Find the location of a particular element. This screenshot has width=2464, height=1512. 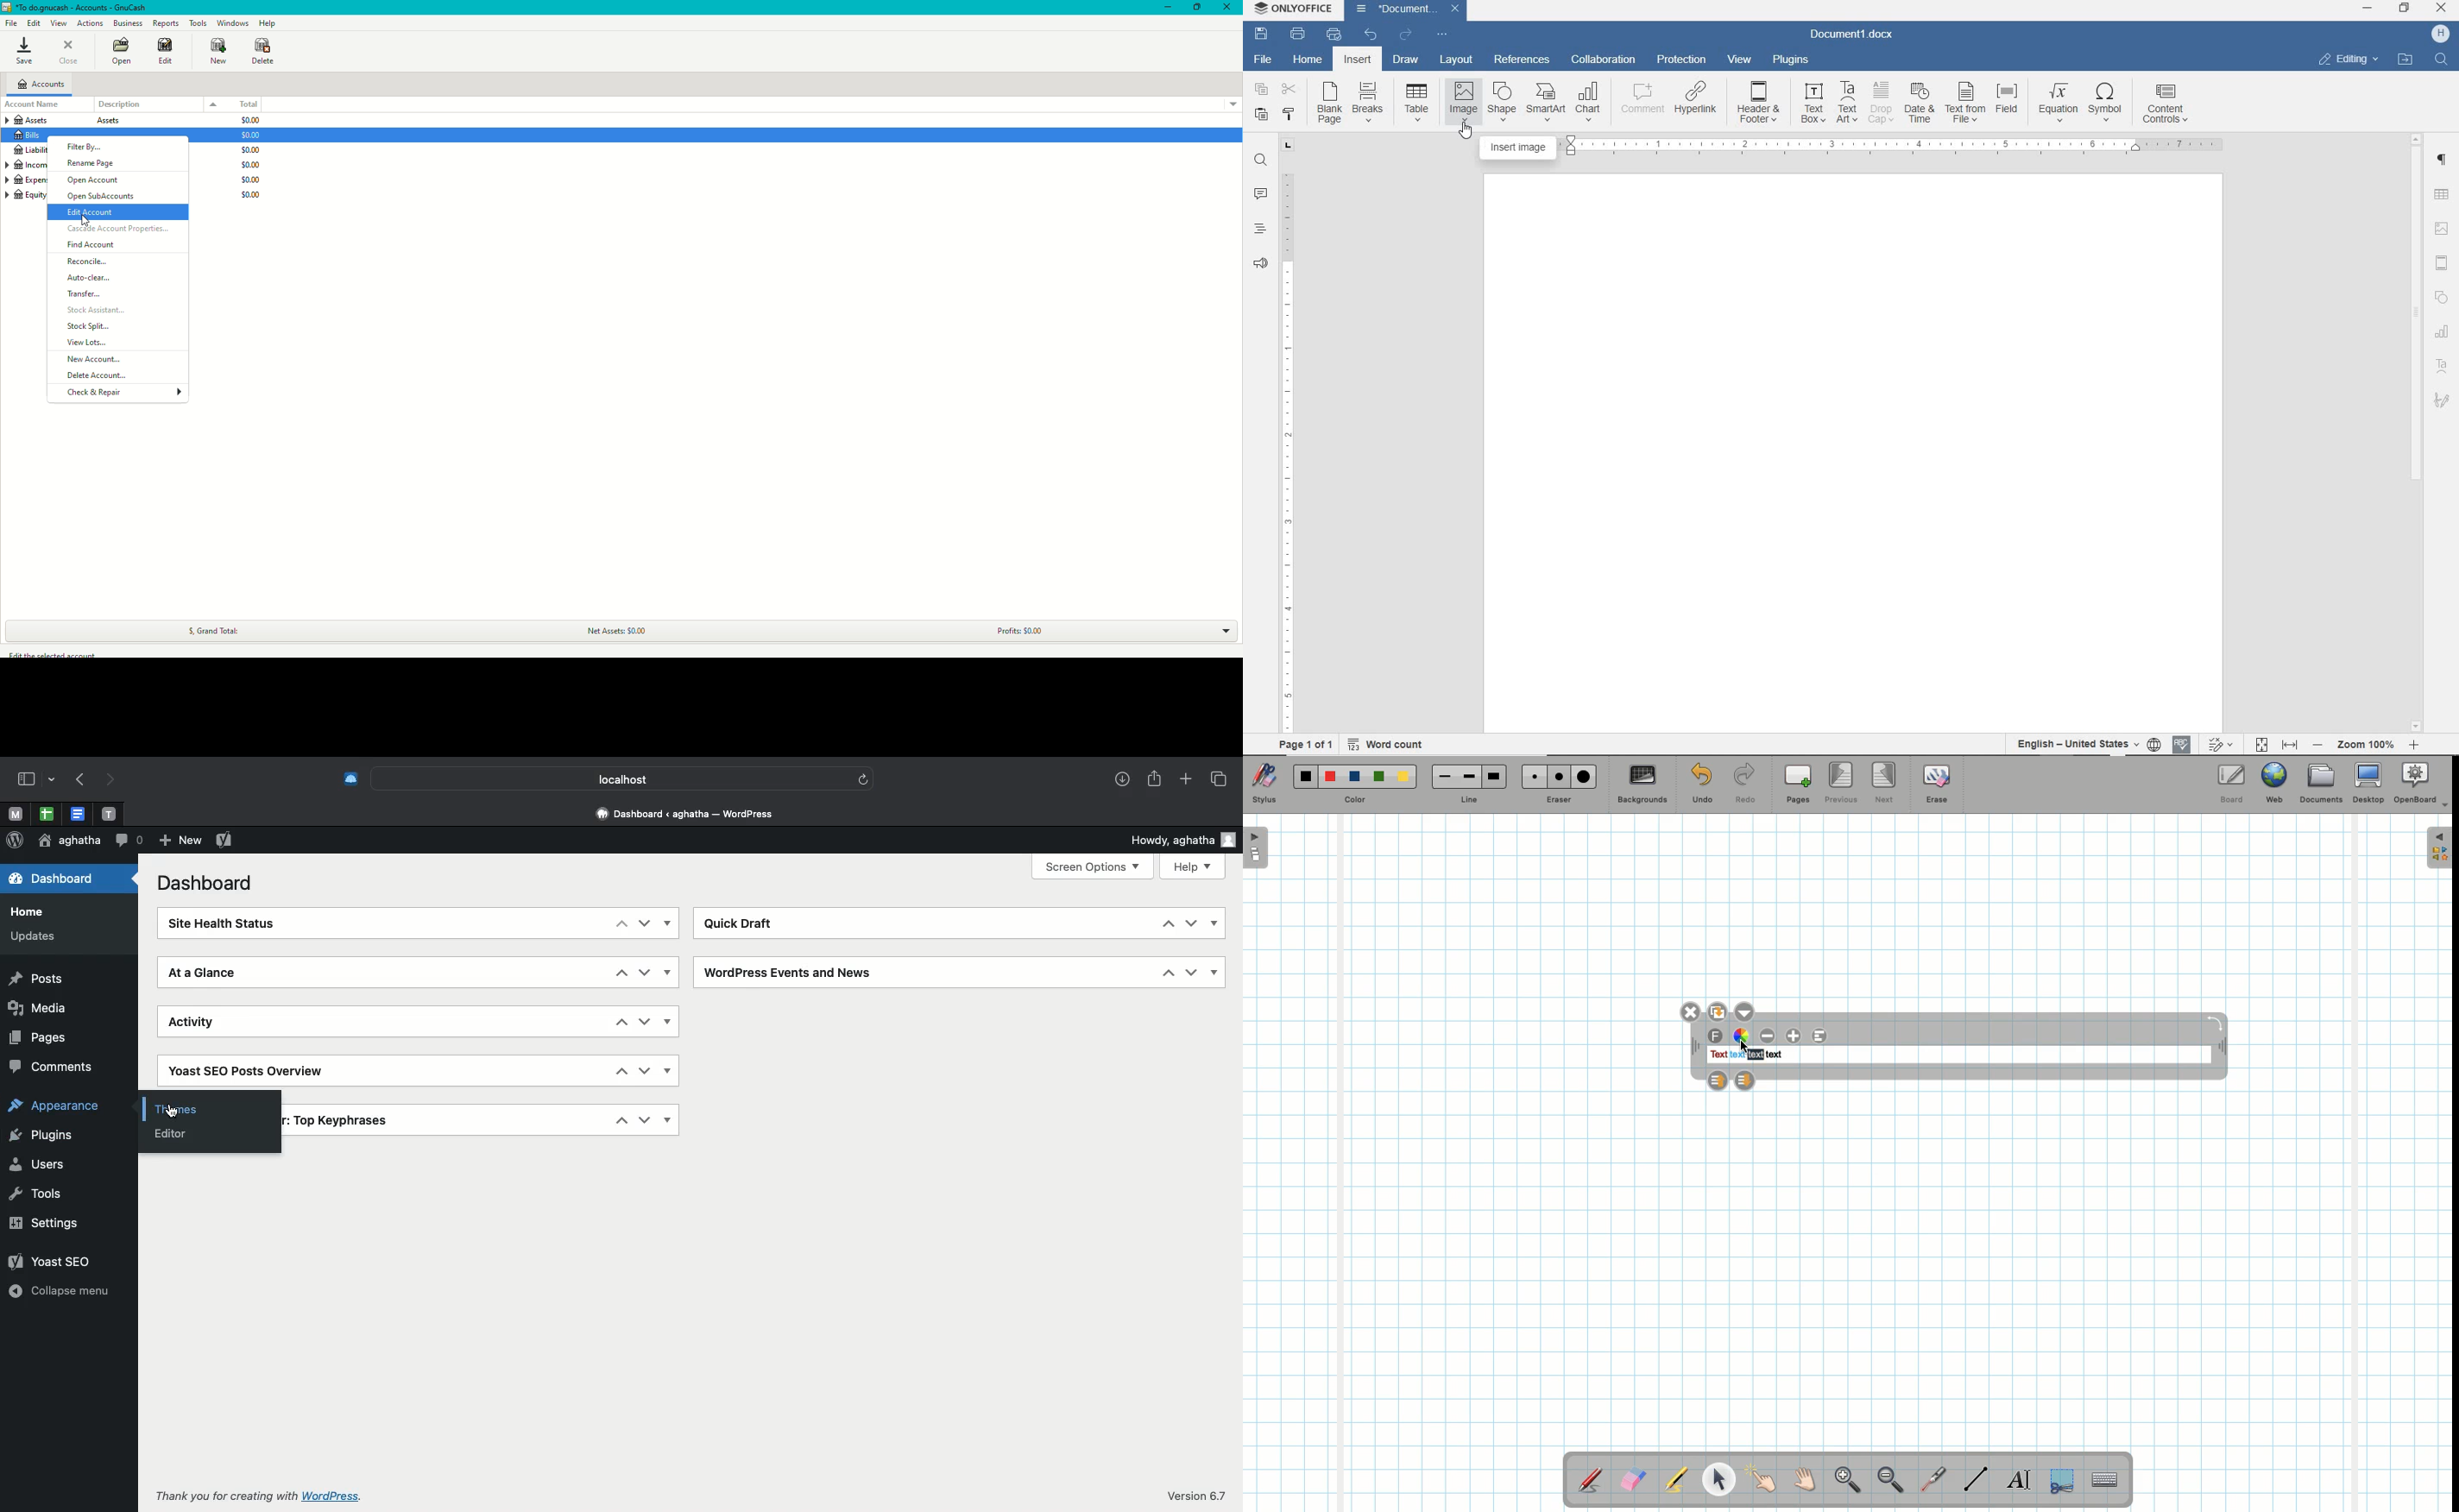

content controls is located at coordinates (2169, 105).